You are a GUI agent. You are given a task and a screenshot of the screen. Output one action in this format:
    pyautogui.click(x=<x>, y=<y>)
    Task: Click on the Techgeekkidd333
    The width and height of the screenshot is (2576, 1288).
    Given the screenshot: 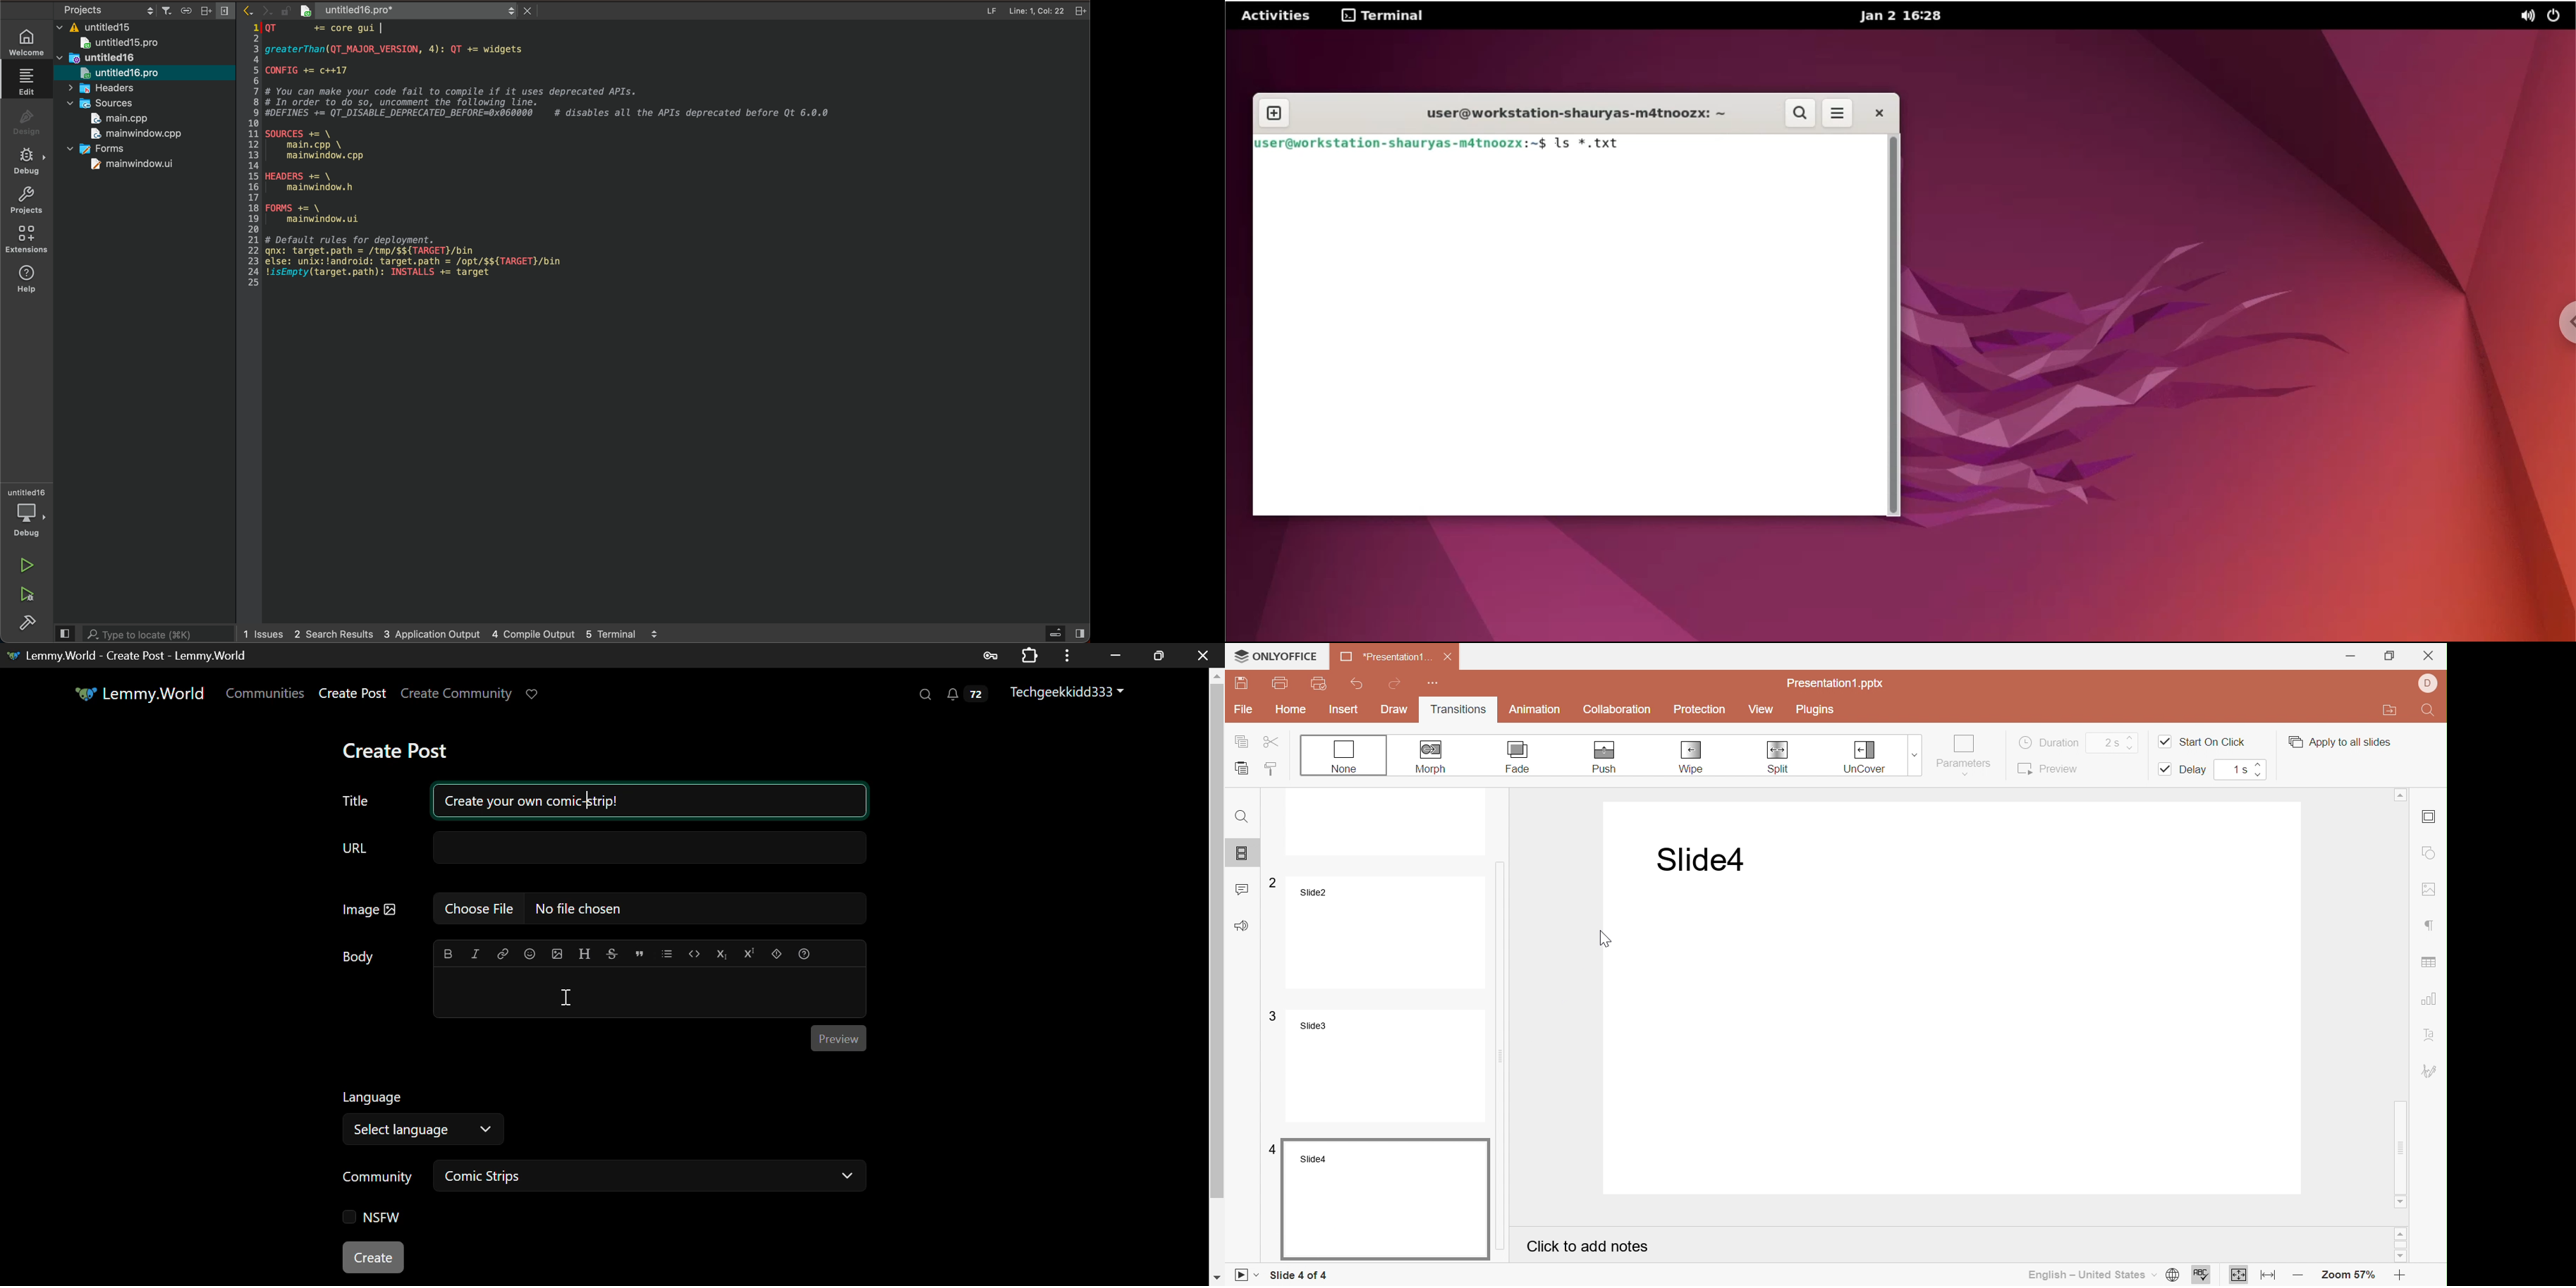 What is the action you would take?
    pyautogui.click(x=1069, y=693)
    